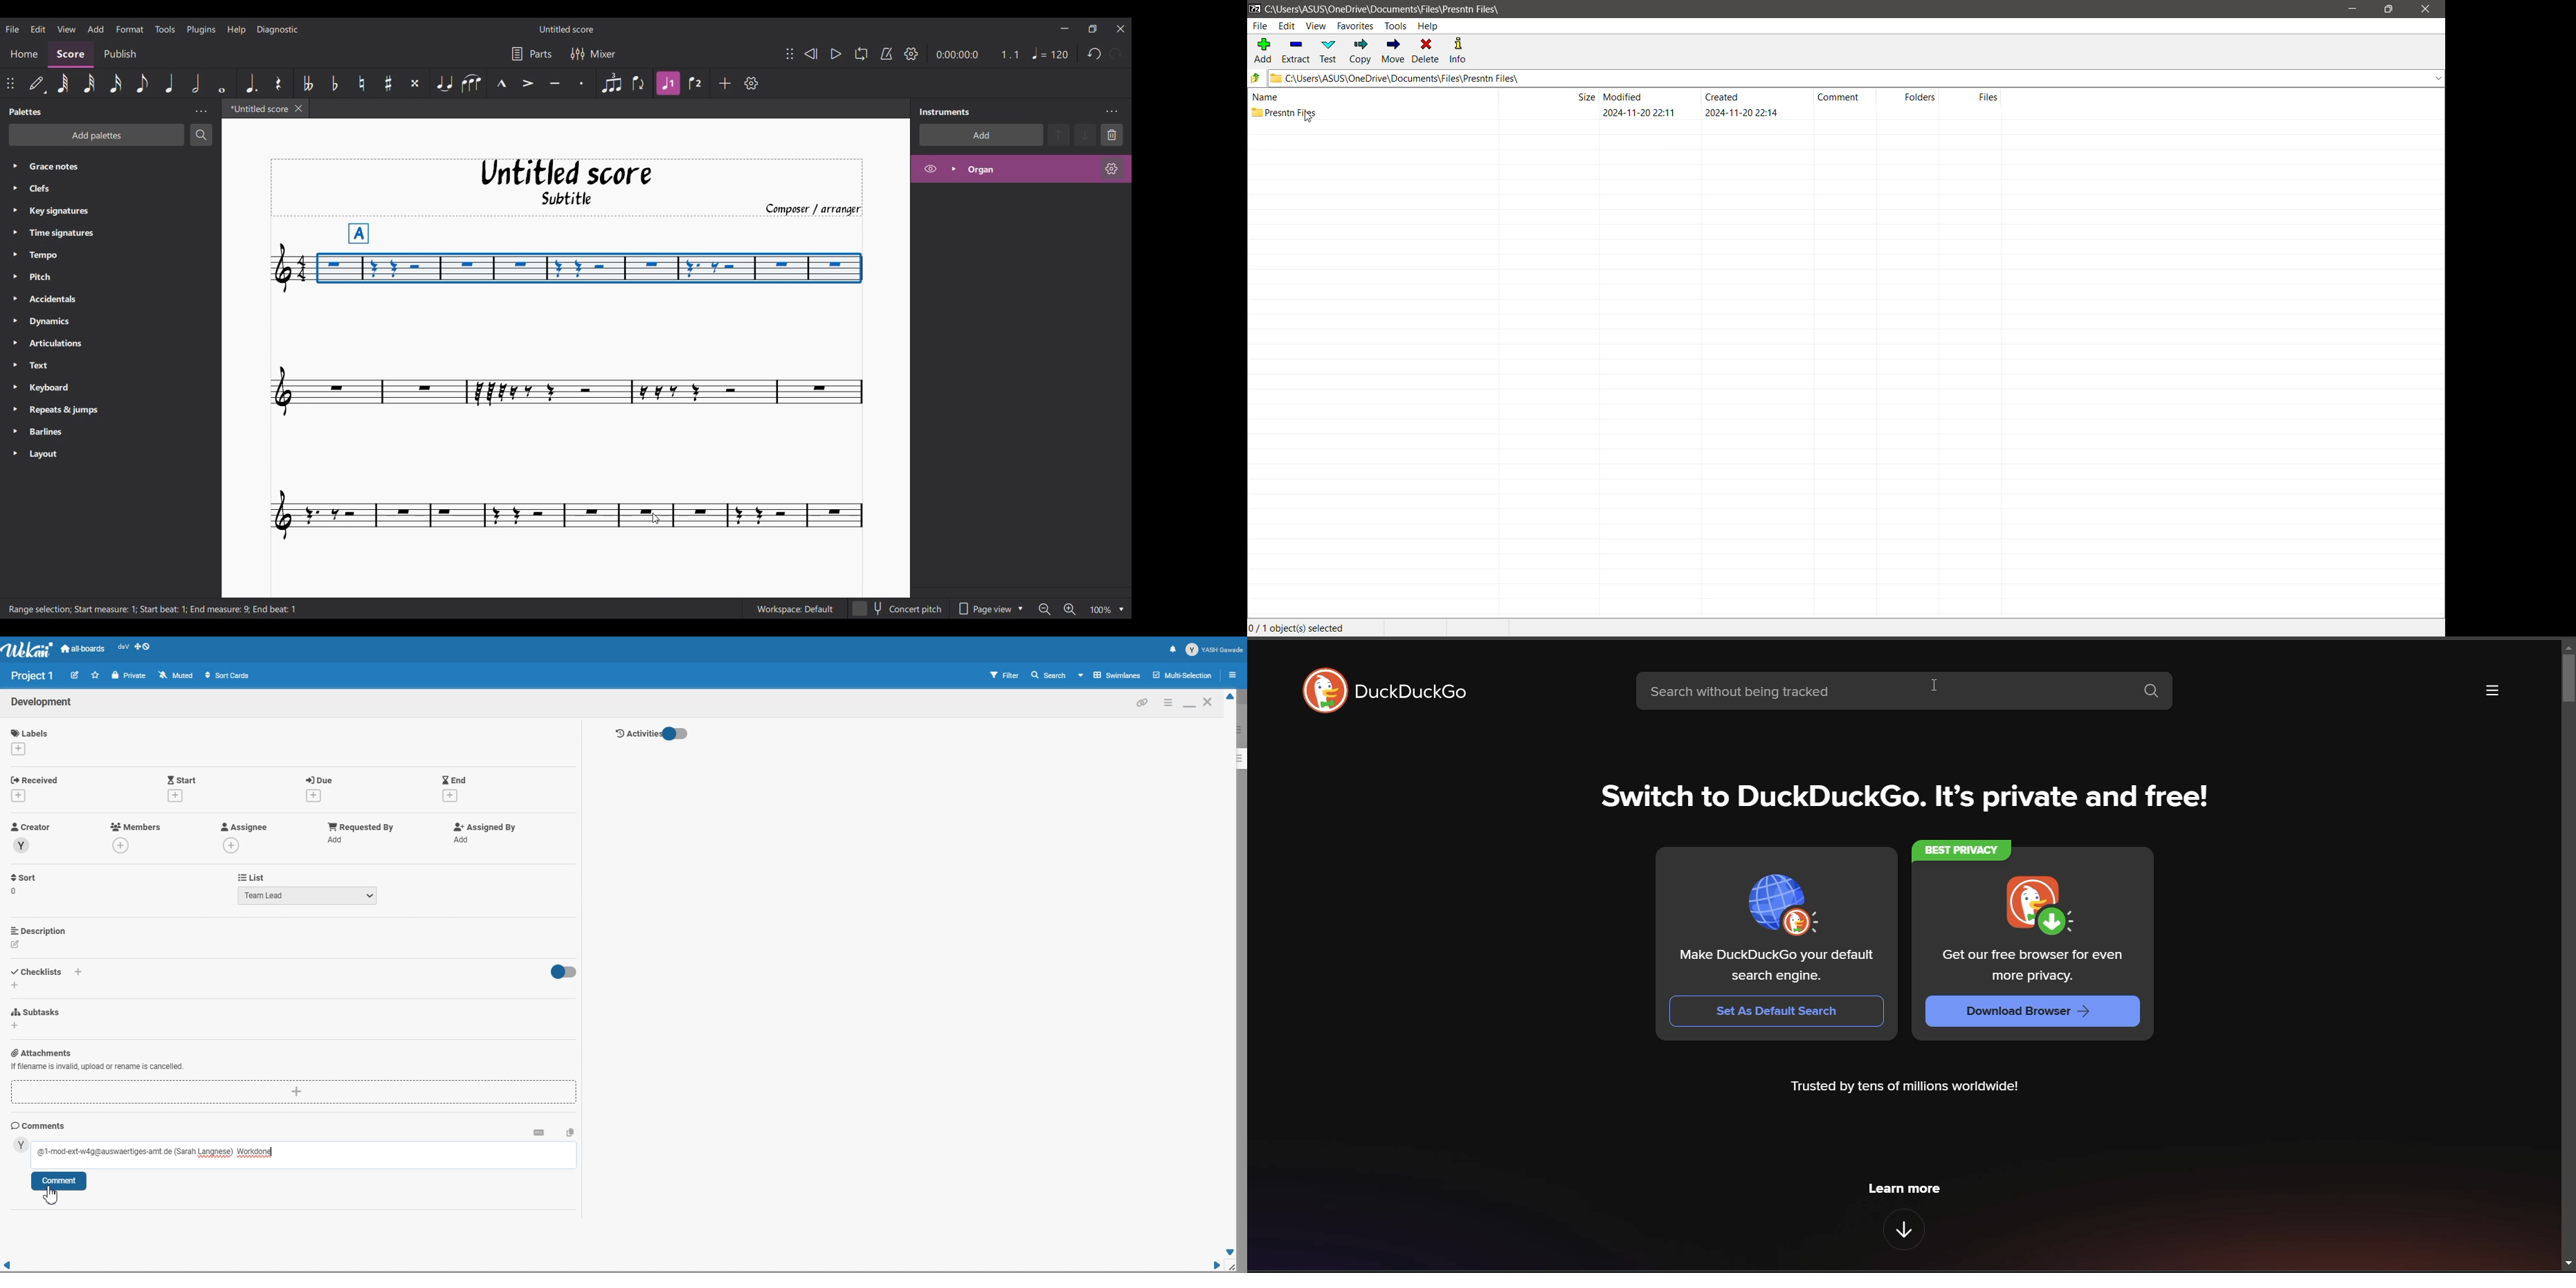 This screenshot has width=2576, height=1288. What do you see at coordinates (1059, 134) in the screenshot?
I see `Move instrument up` at bounding box center [1059, 134].